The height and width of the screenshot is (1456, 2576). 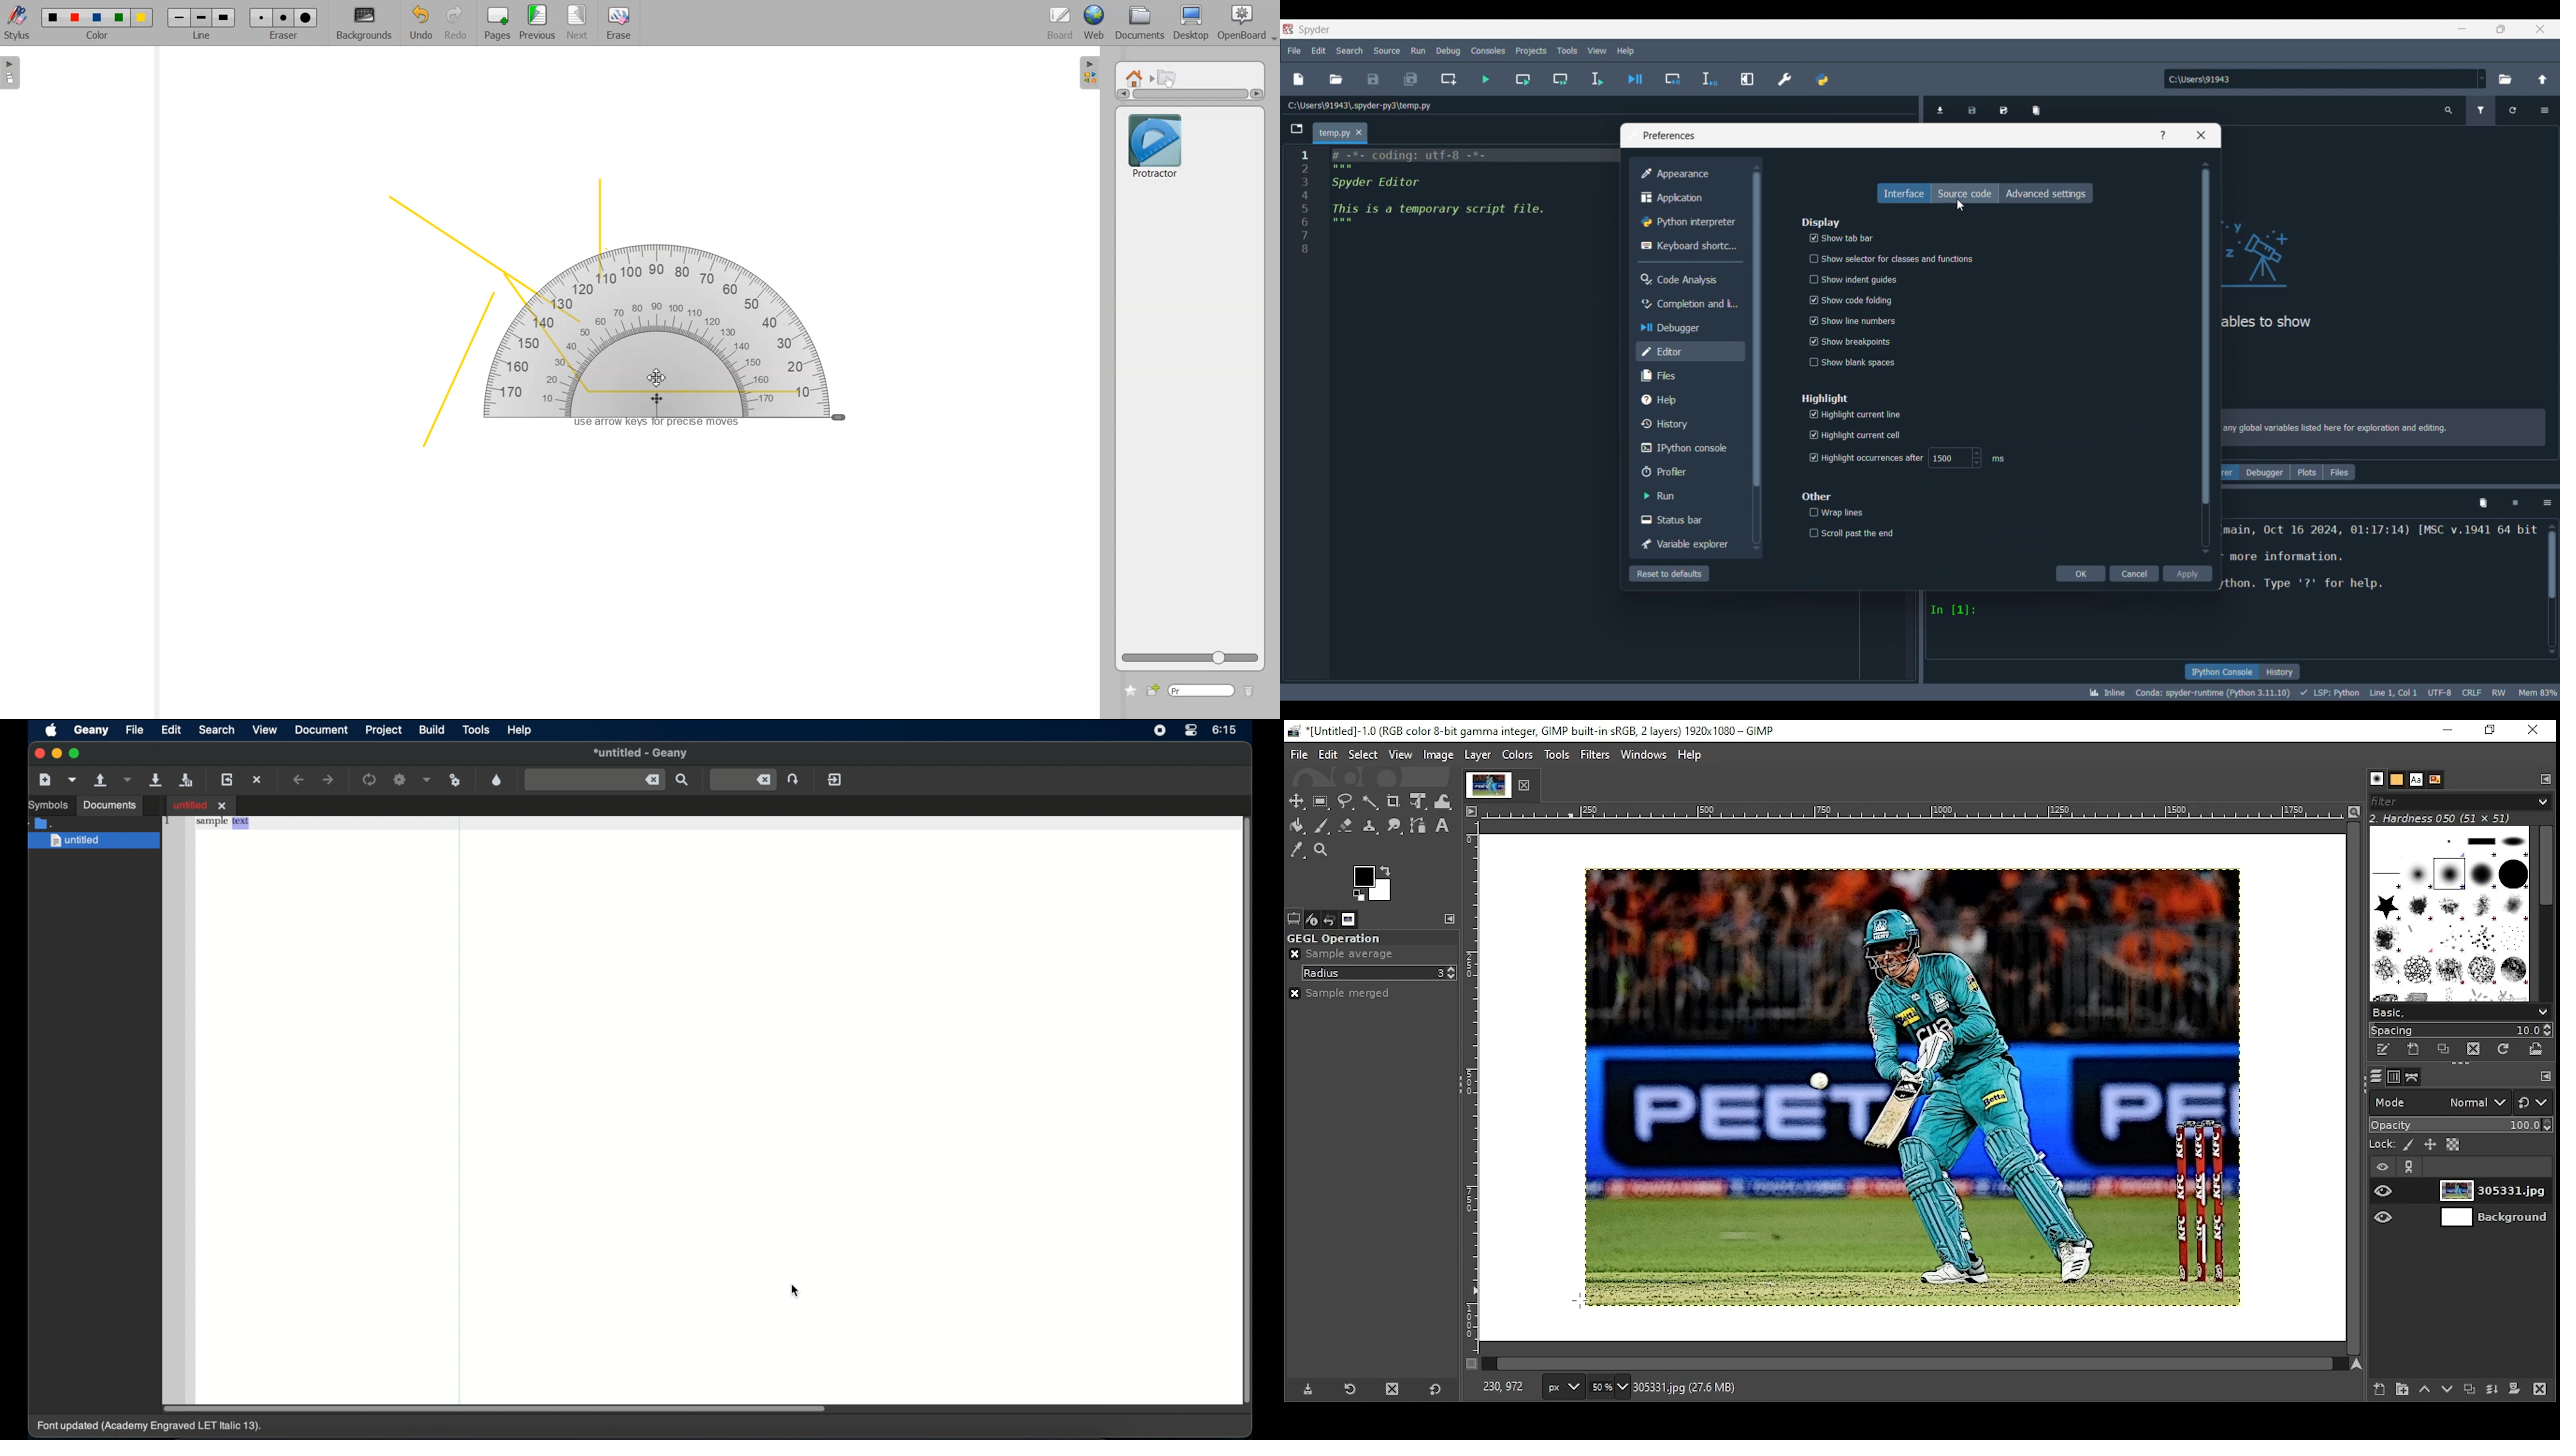 I want to click on Debug cell, so click(x=1673, y=79).